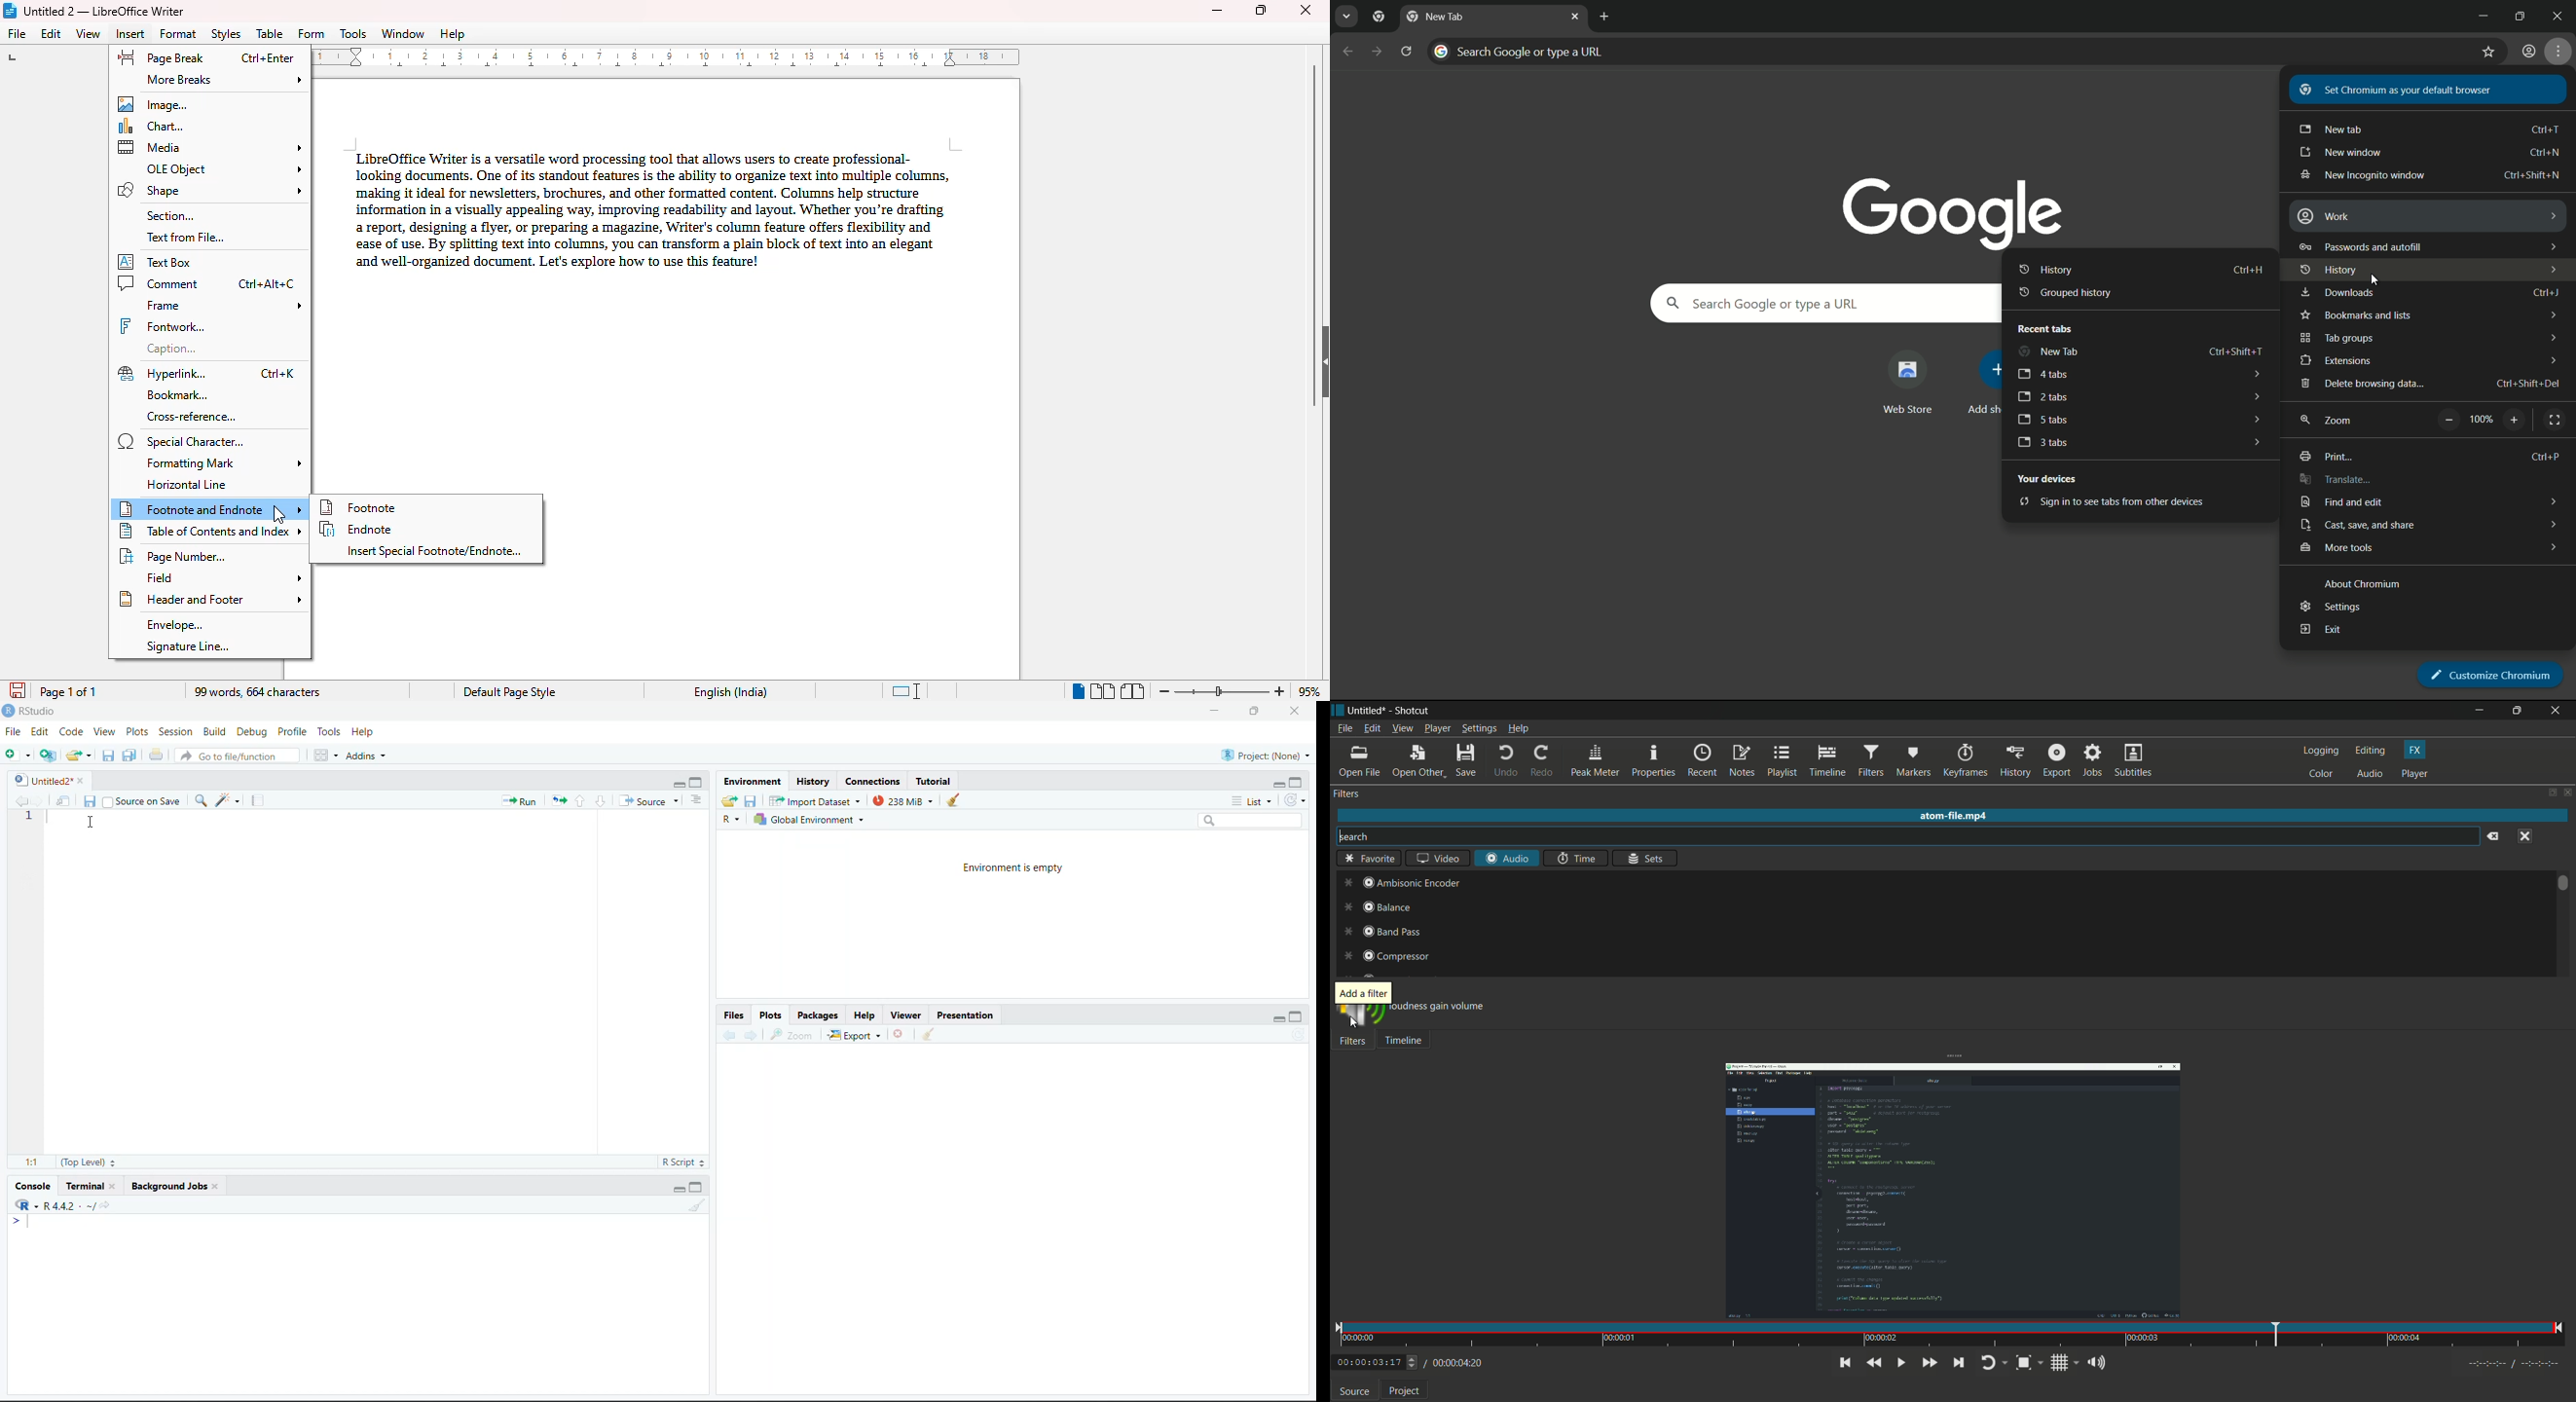 Image resolution: width=2576 pixels, height=1428 pixels. I want to click on Project (None), so click(1265, 756).